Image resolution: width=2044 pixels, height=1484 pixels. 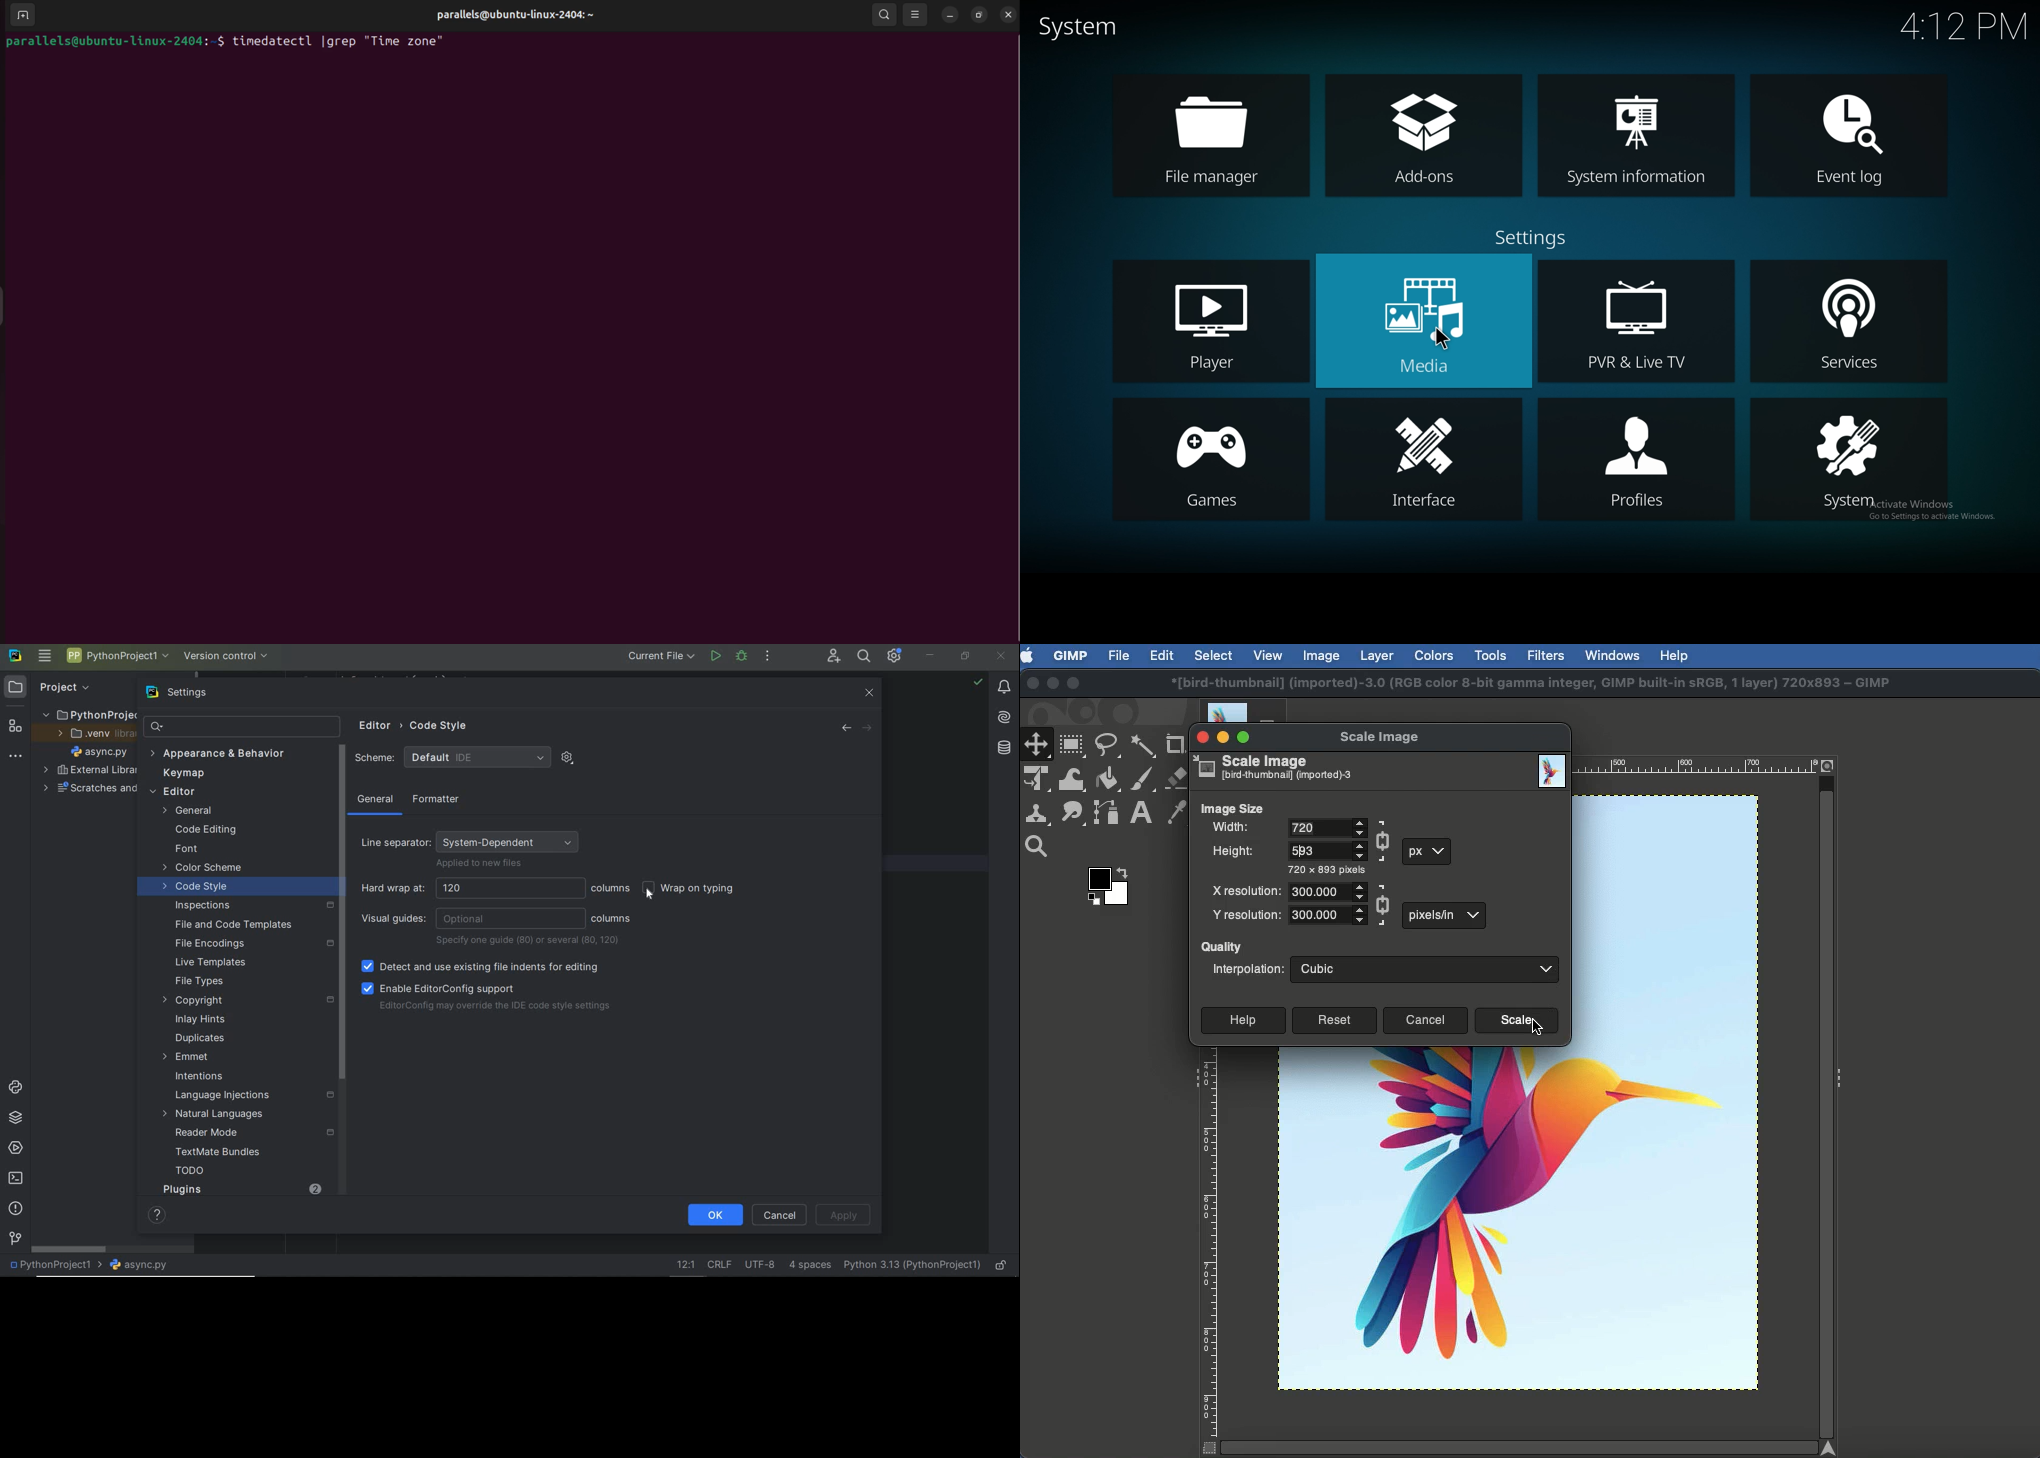 What do you see at coordinates (1004, 1266) in the screenshot?
I see `make file ready only` at bounding box center [1004, 1266].